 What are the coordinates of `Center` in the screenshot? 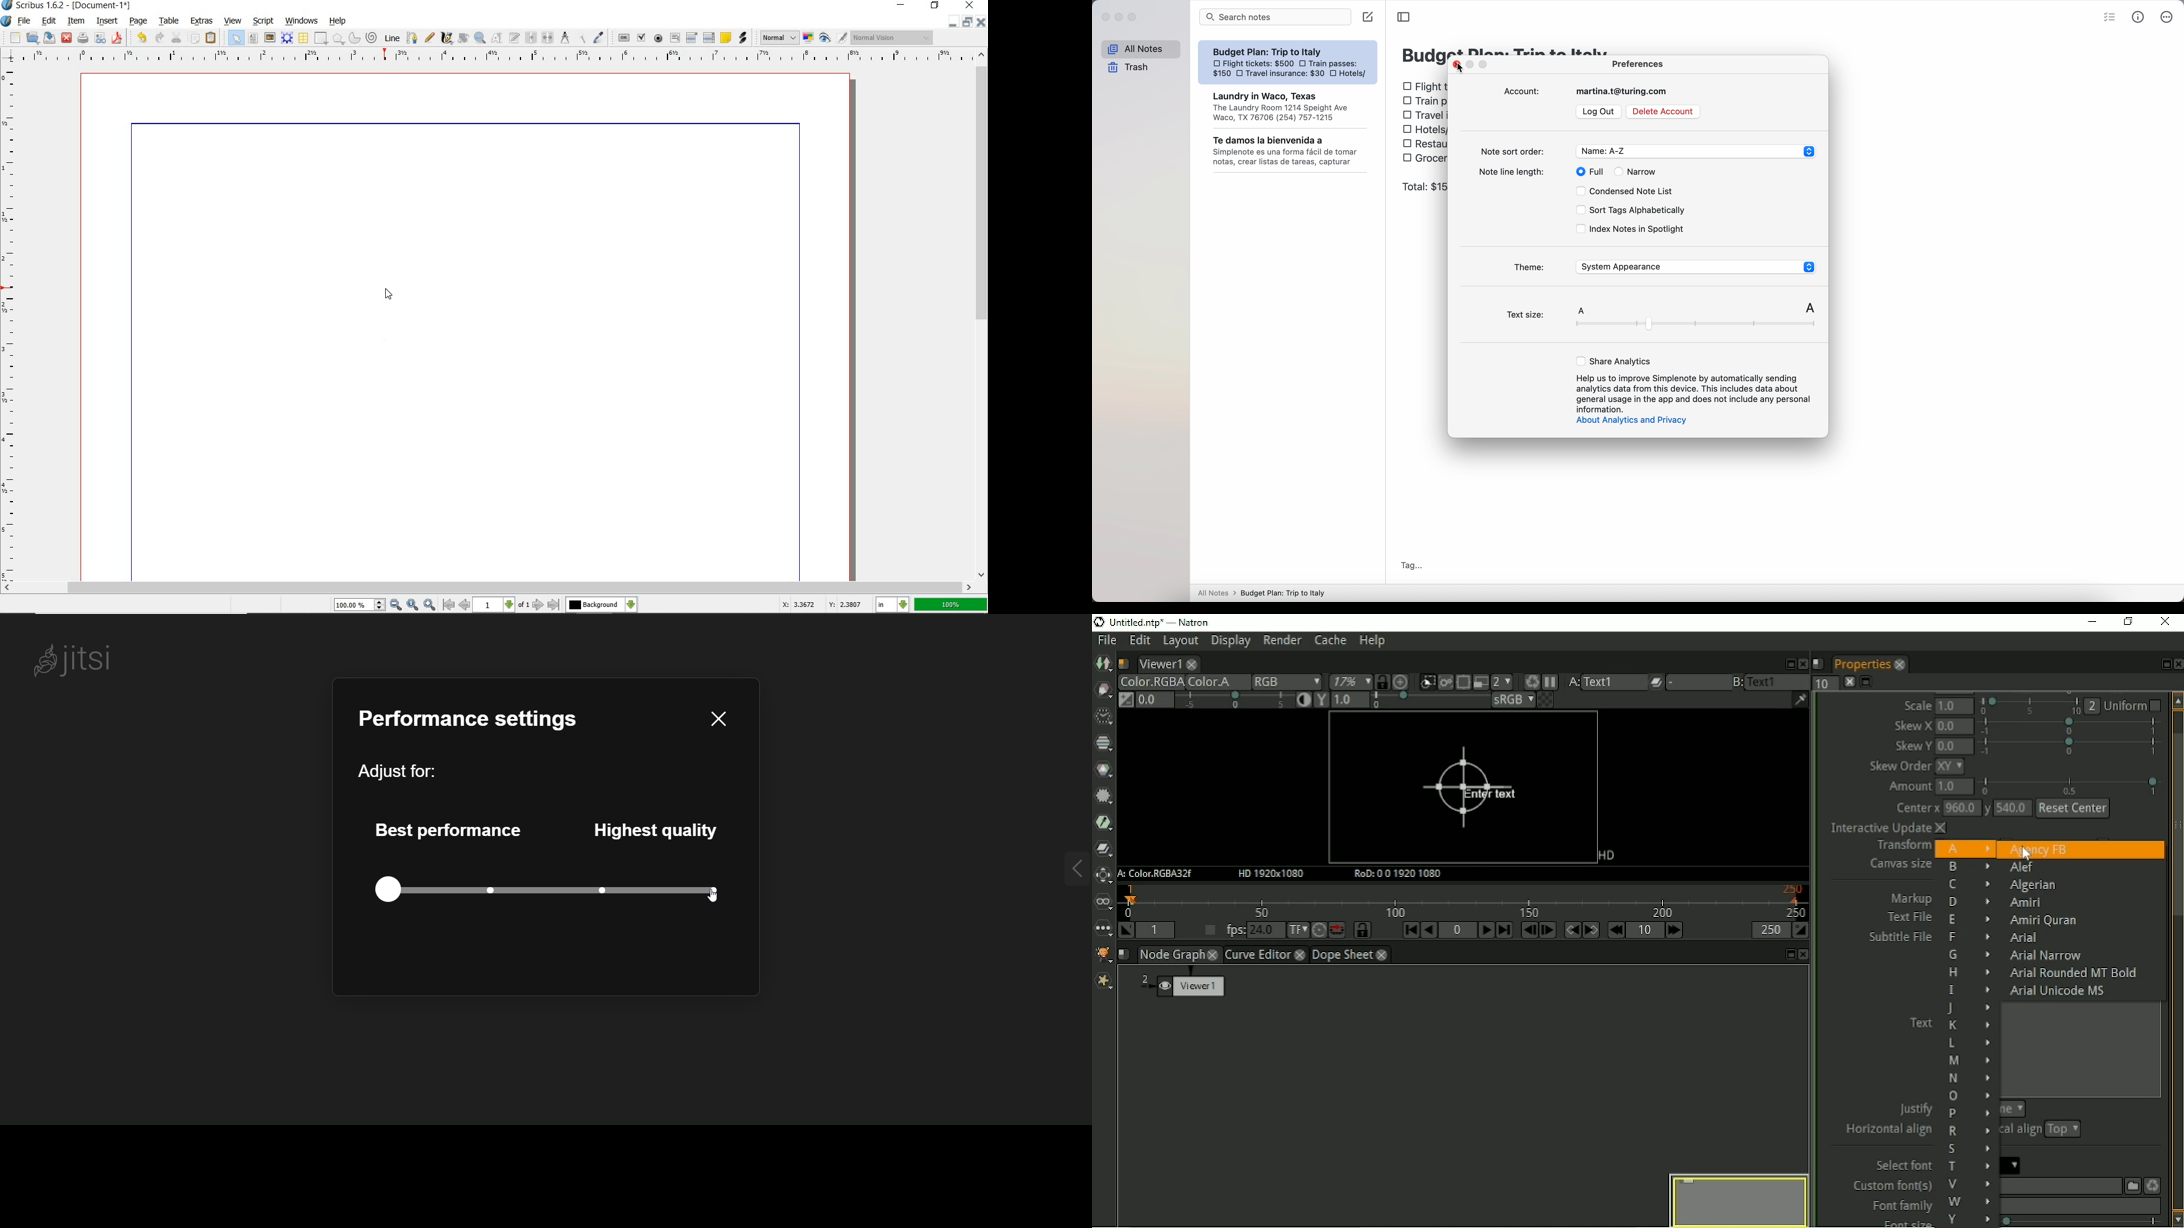 It's located at (1915, 809).